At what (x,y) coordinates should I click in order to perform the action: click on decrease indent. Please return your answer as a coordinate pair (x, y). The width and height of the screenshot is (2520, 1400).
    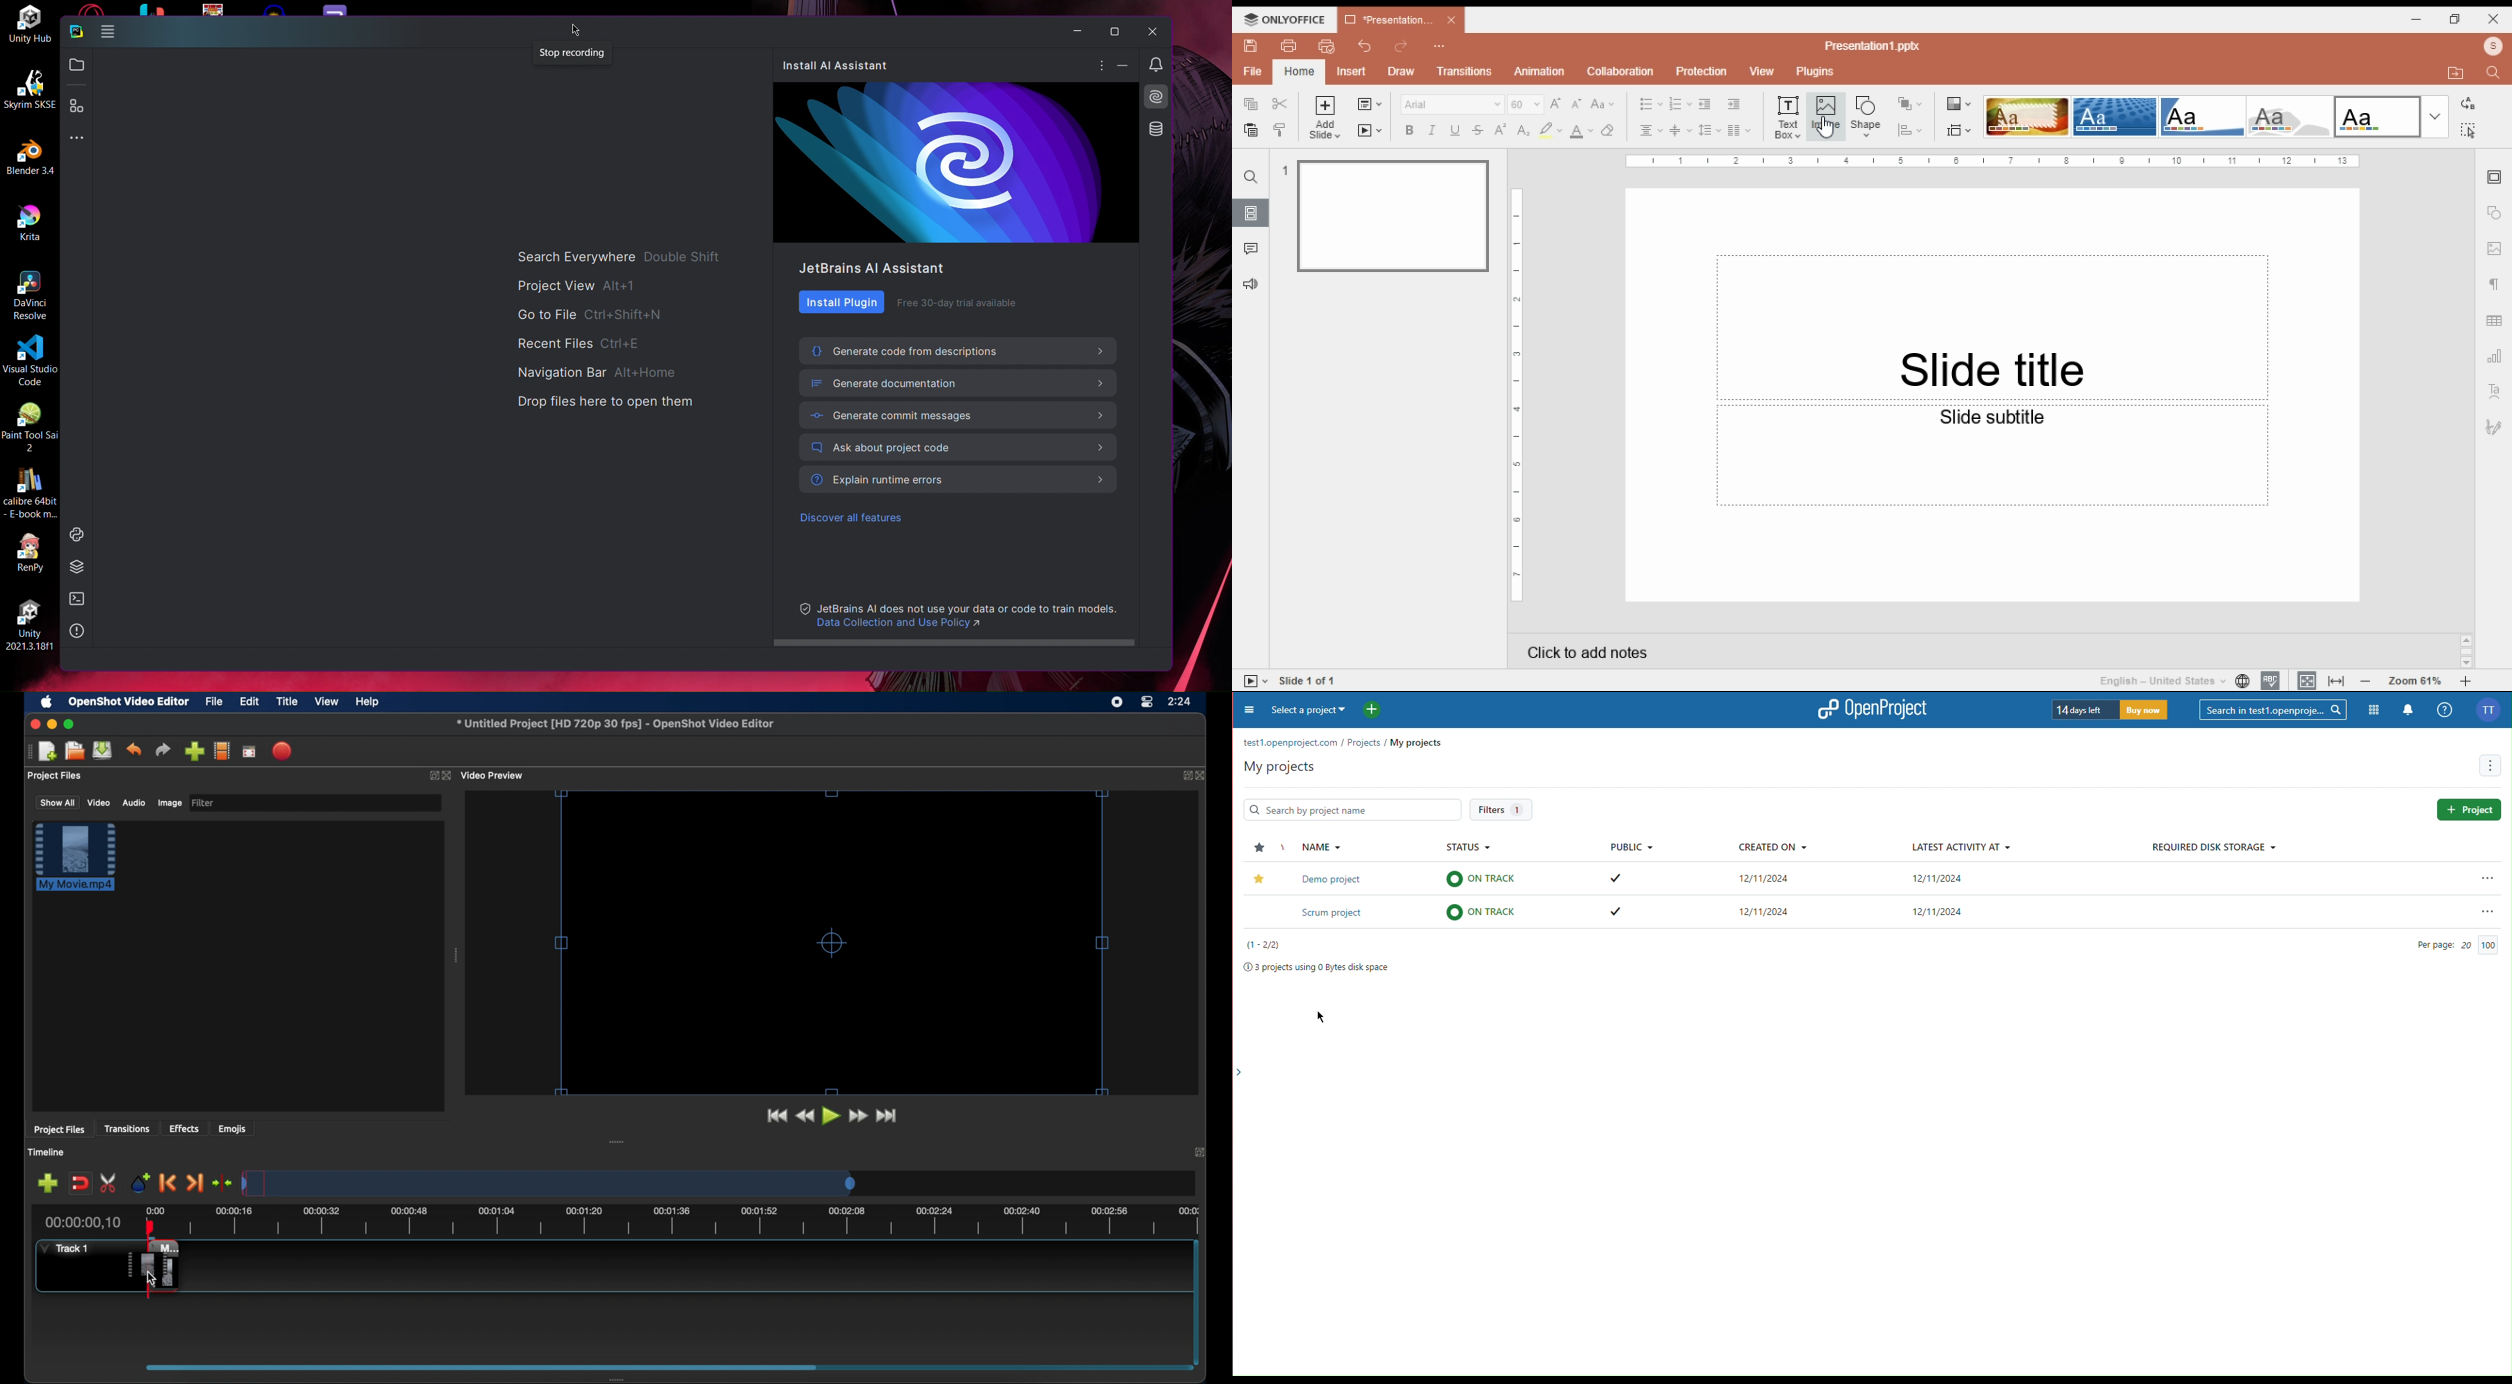
    Looking at the image, I should click on (1733, 104).